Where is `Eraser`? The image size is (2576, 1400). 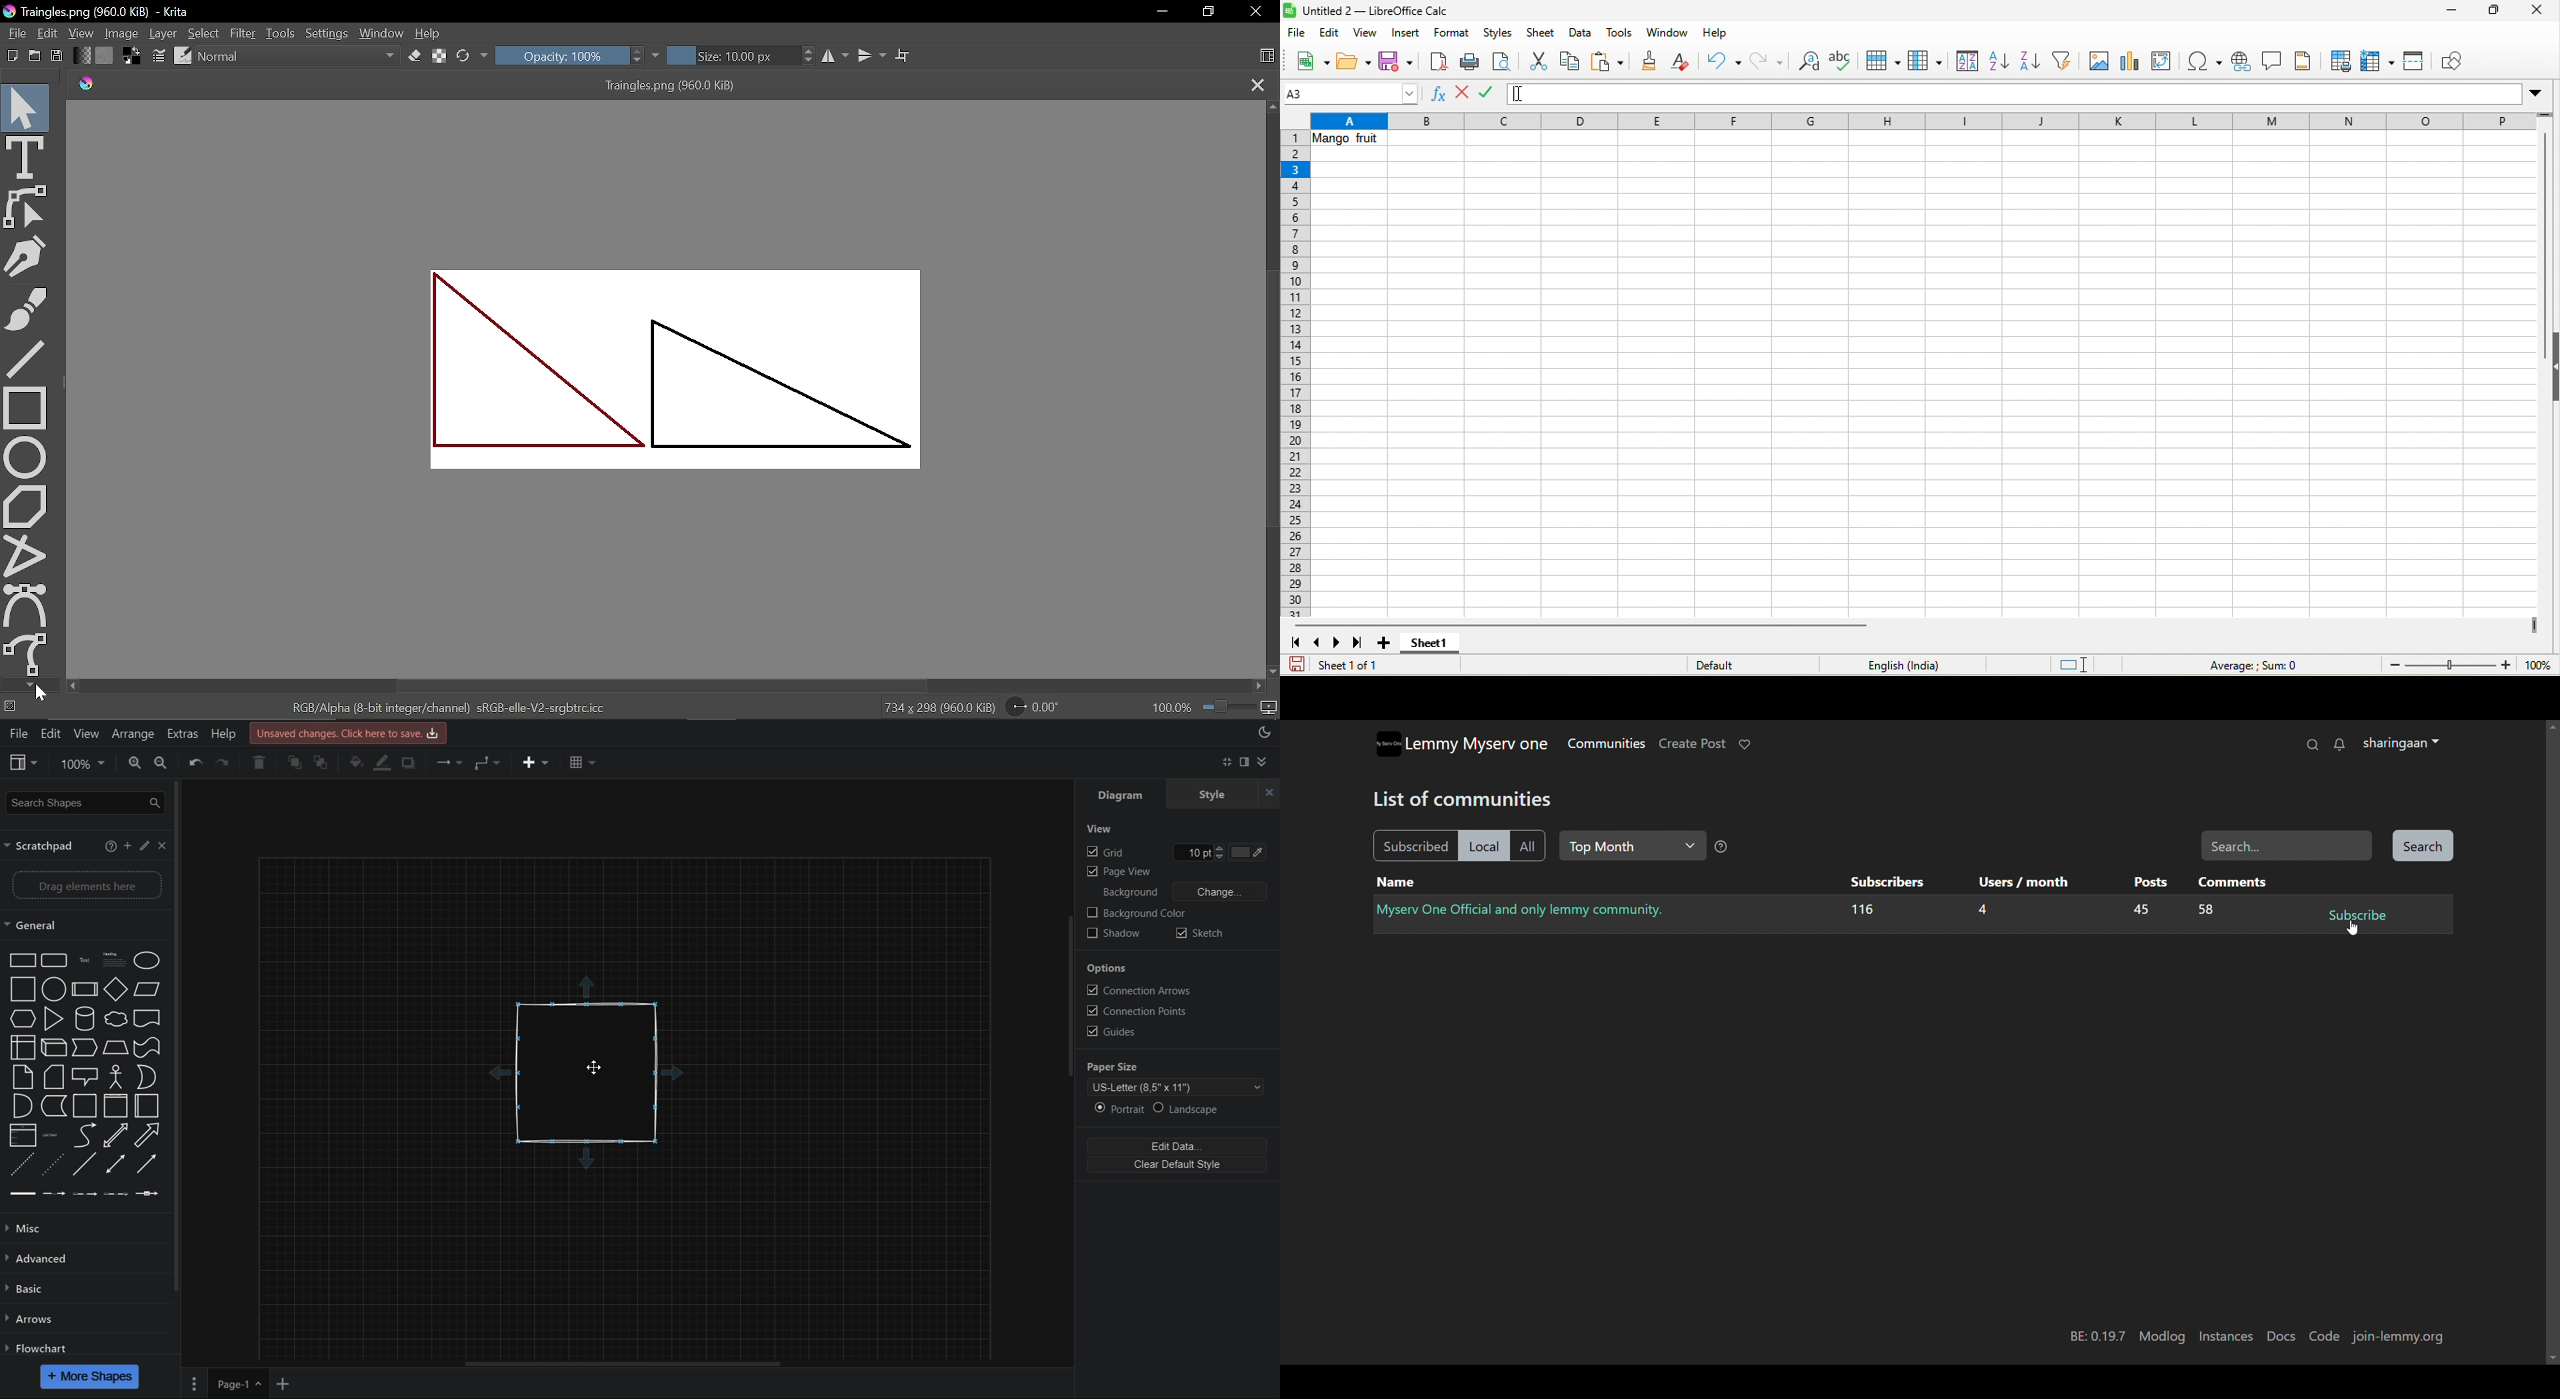
Eraser is located at coordinates (414, 56).